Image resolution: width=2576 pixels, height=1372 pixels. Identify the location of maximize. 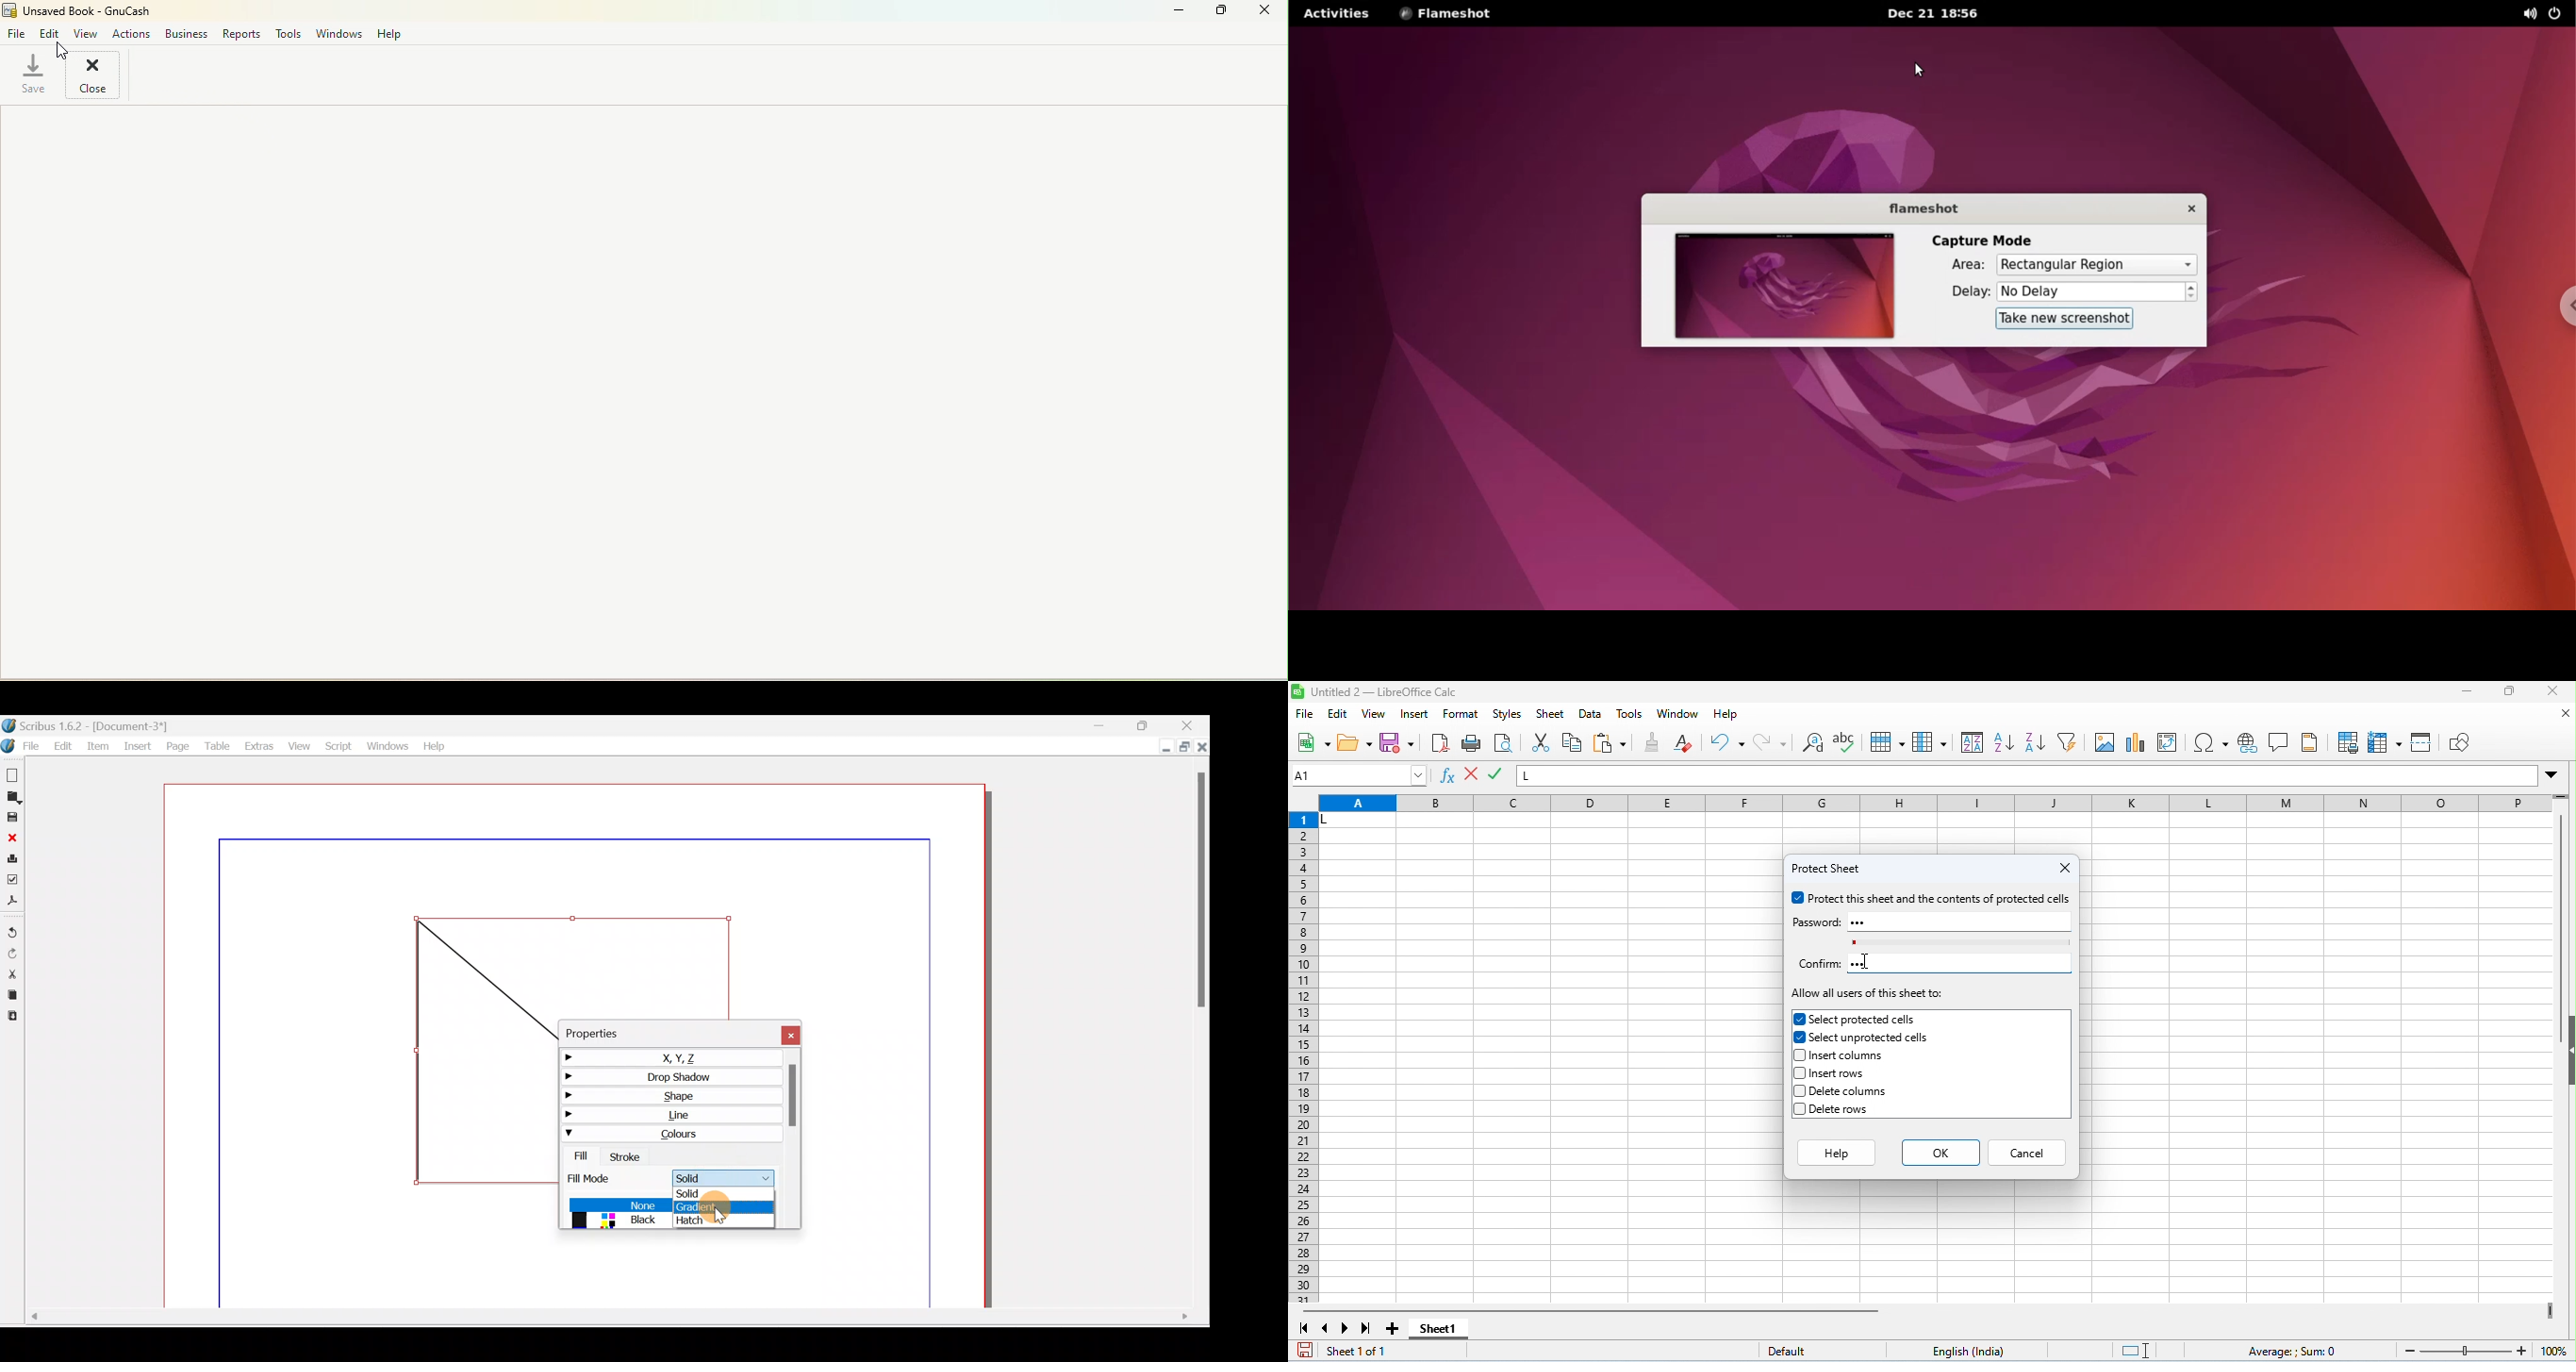
(2508, 693).